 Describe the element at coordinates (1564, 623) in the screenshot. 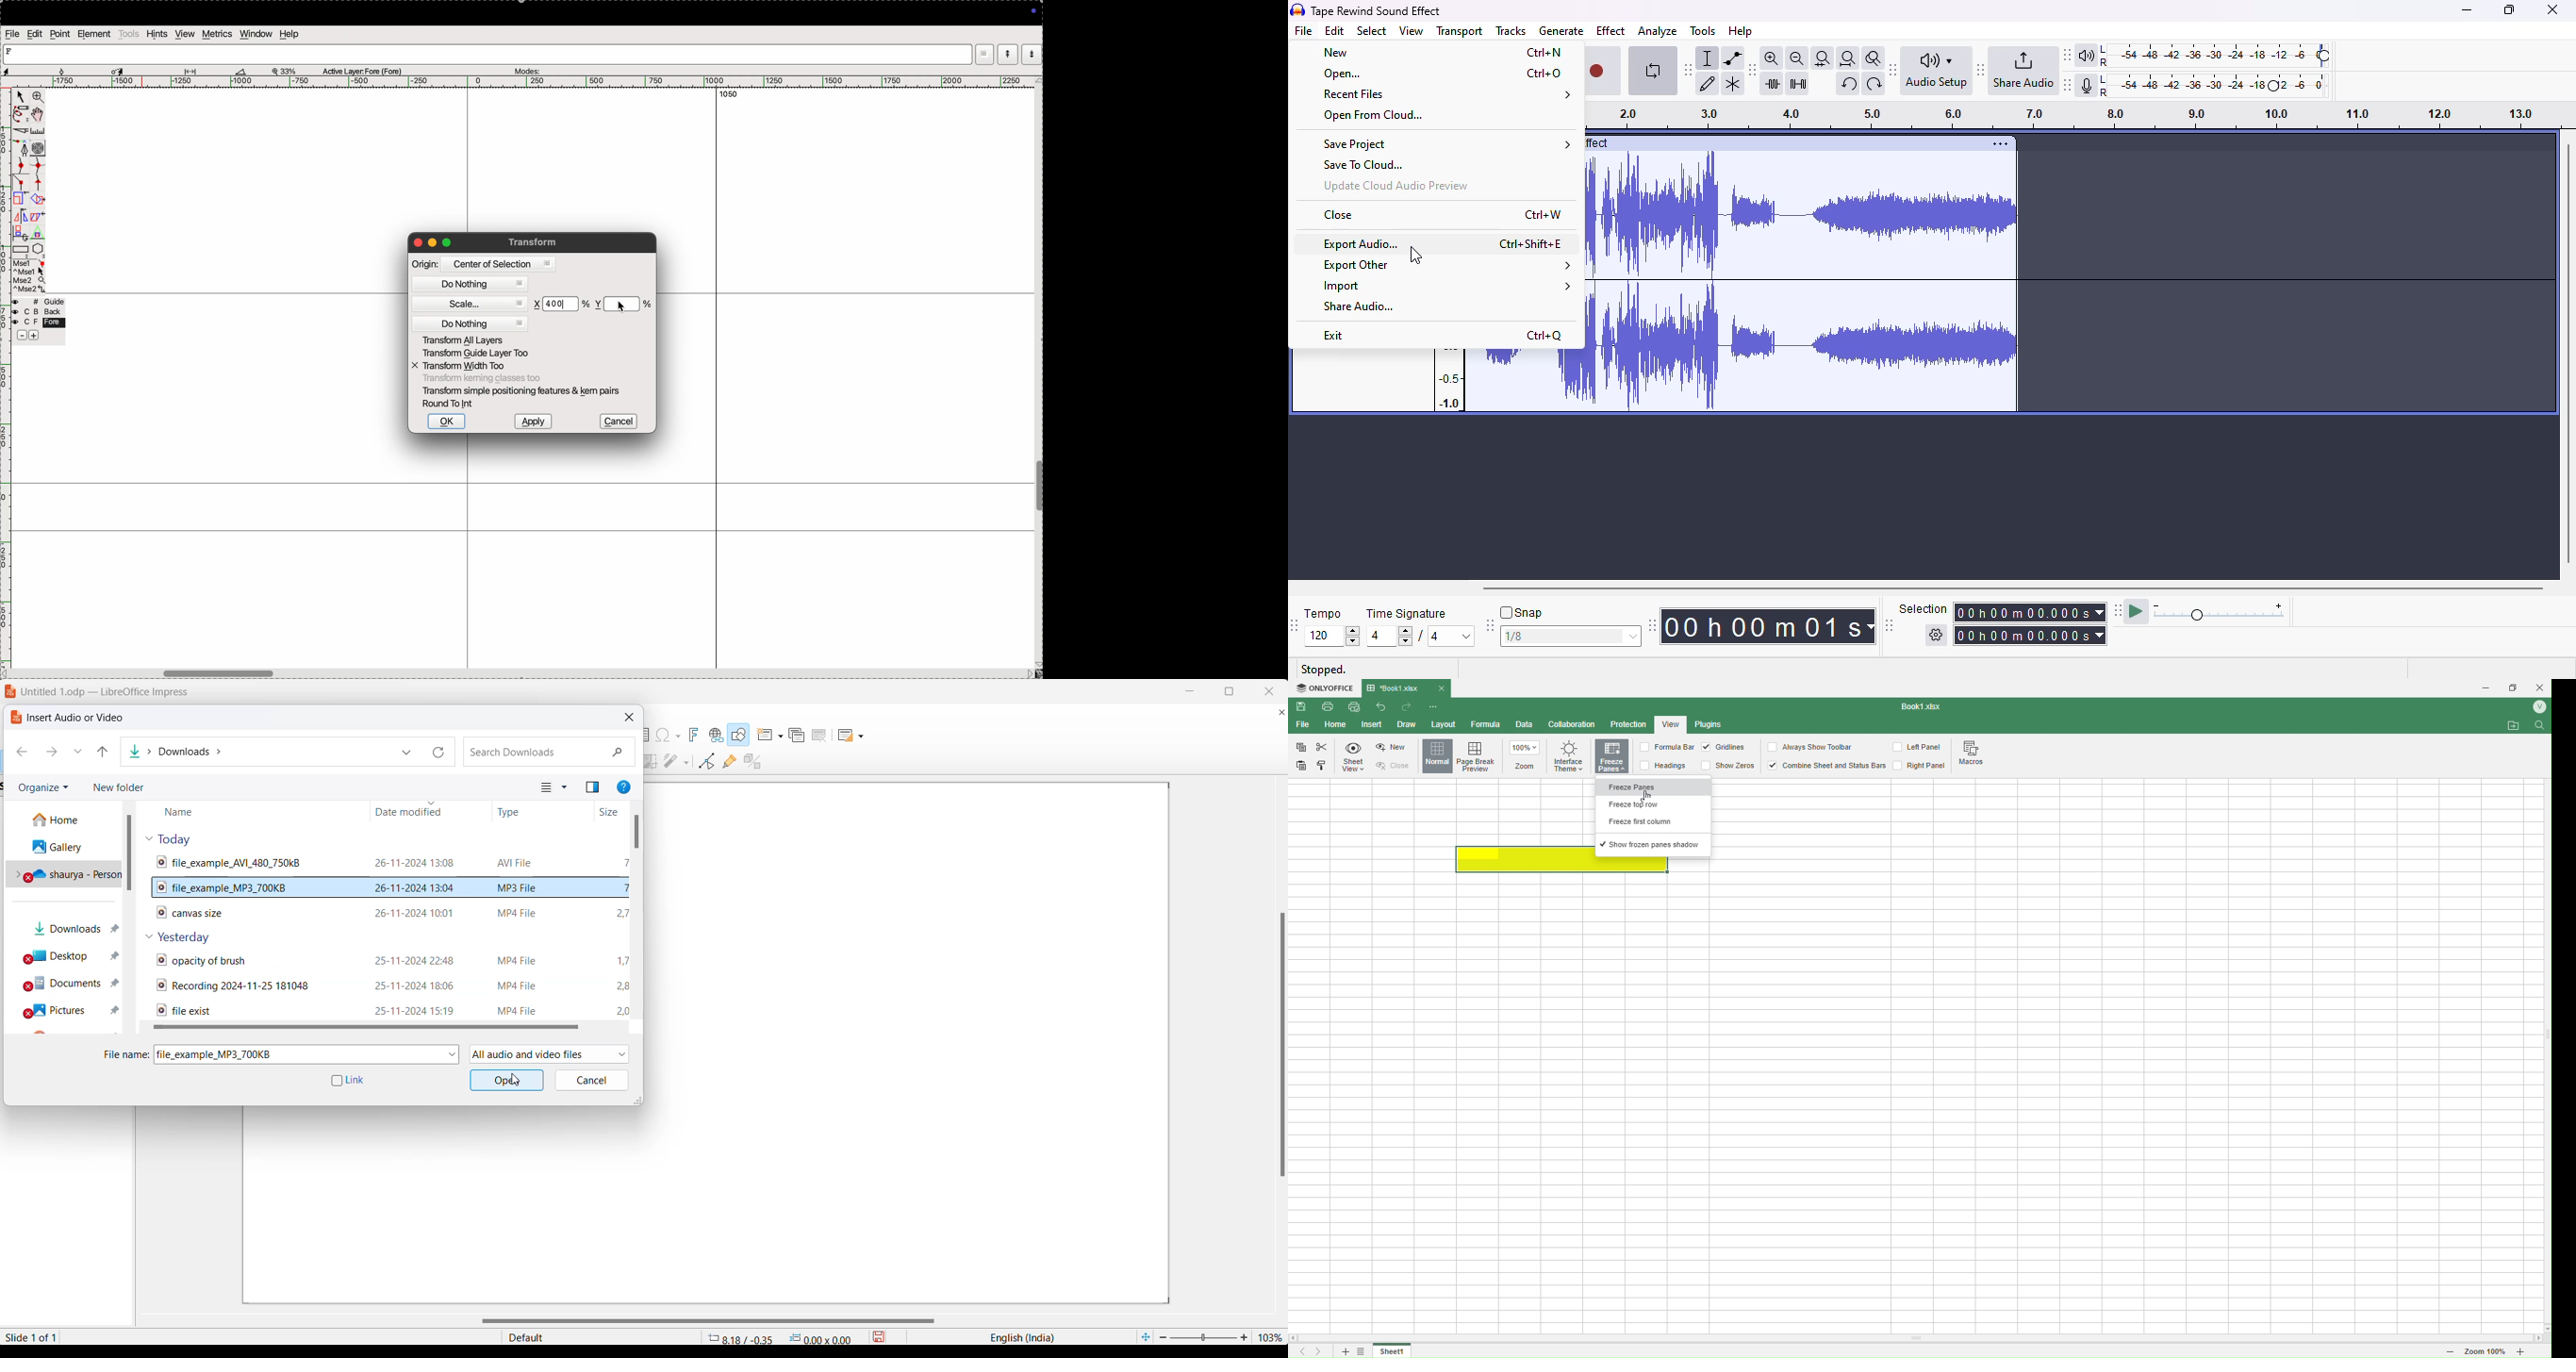

I see `audacity snapping toolbar` at that location.